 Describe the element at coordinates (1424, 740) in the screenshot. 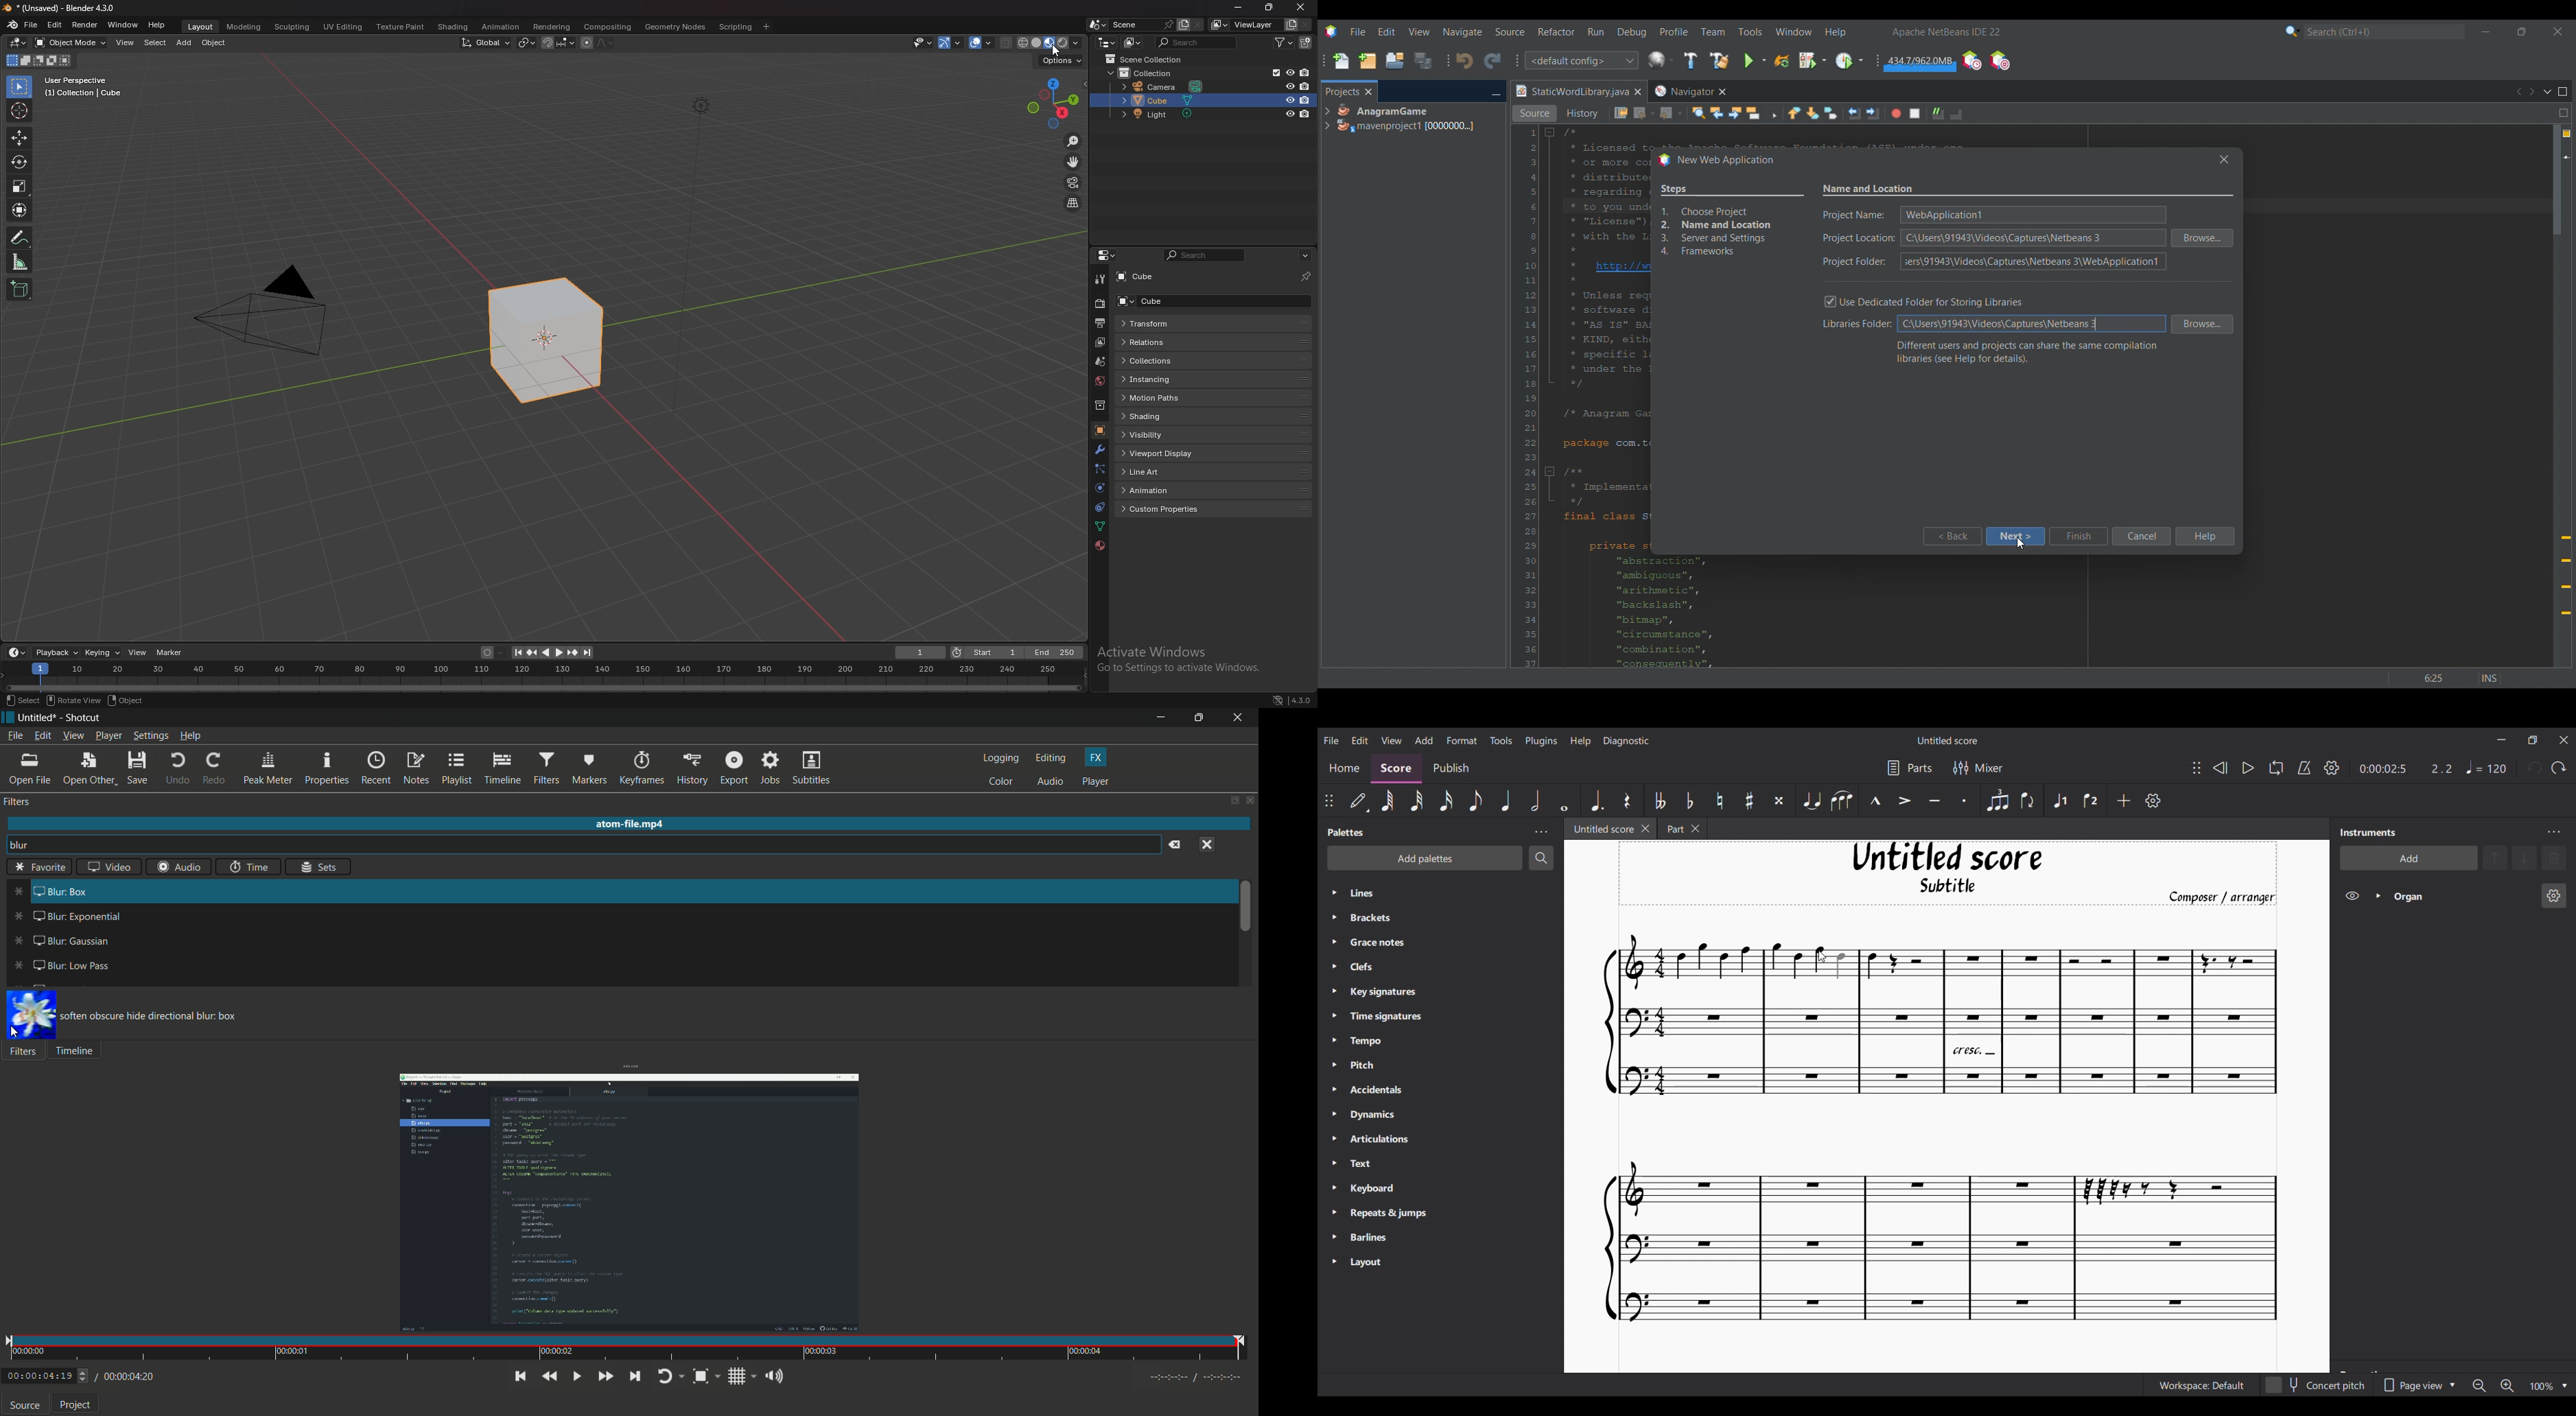

I see `Add menu` at that location.